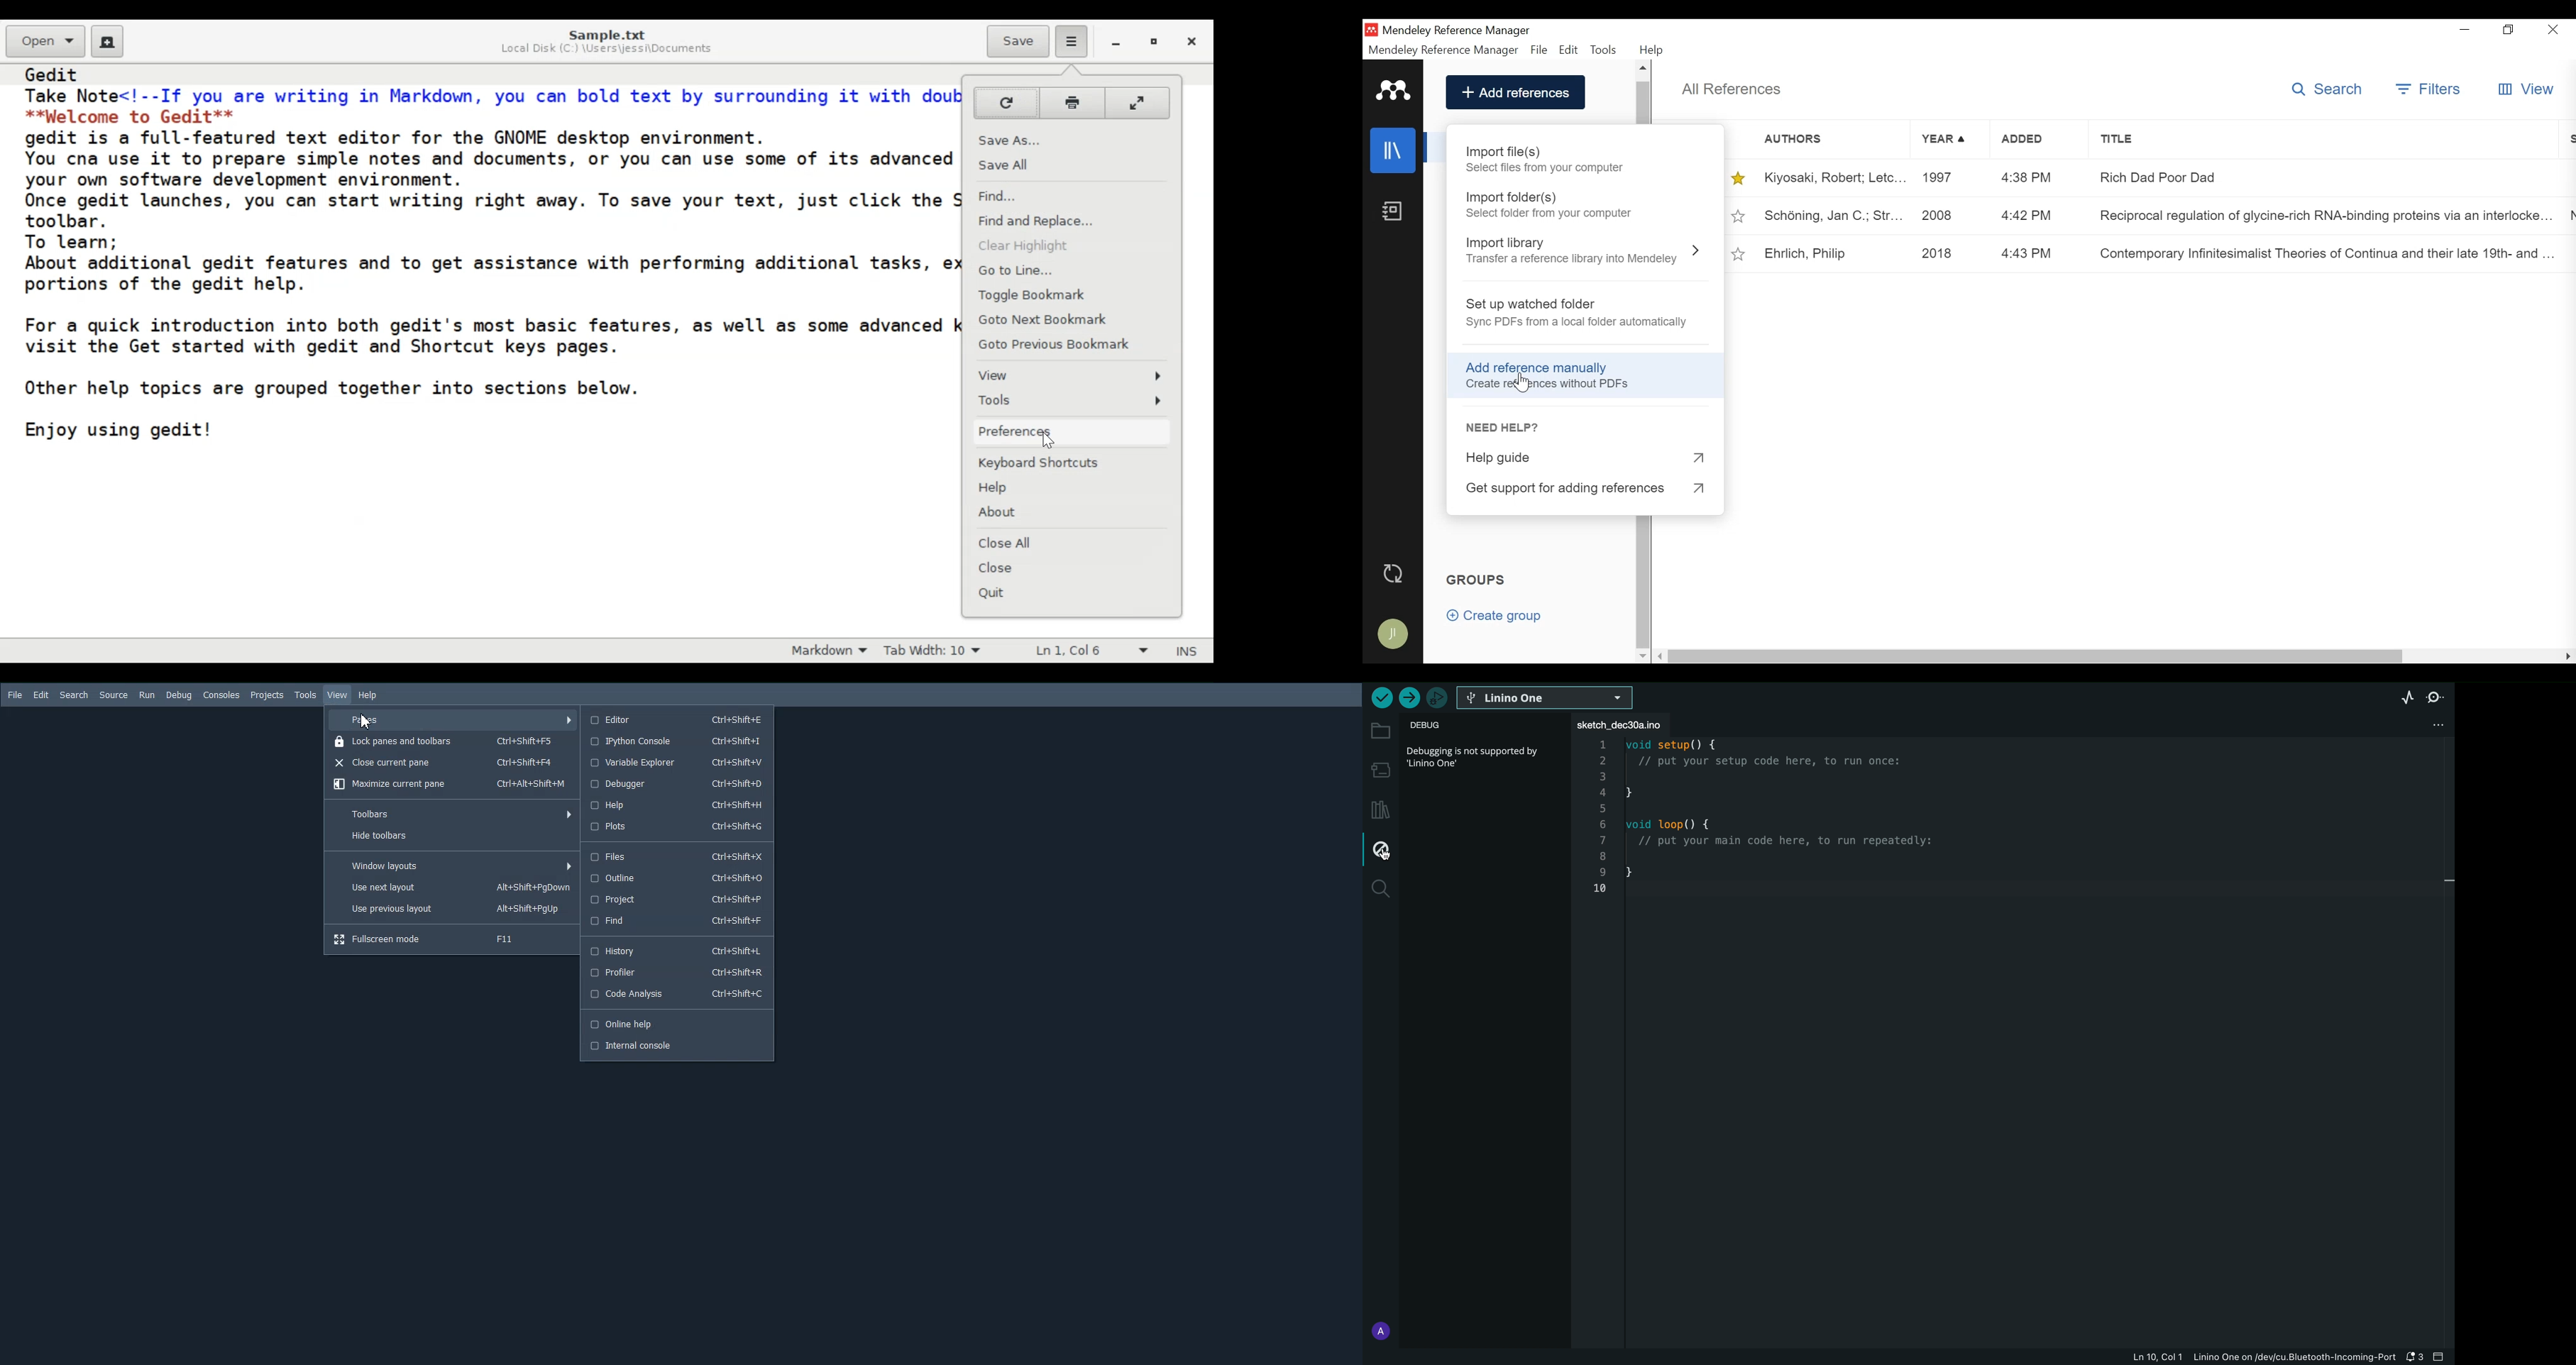 This screenshot has height=1372, width=2576. I want to click on Run, so click(146, 695).